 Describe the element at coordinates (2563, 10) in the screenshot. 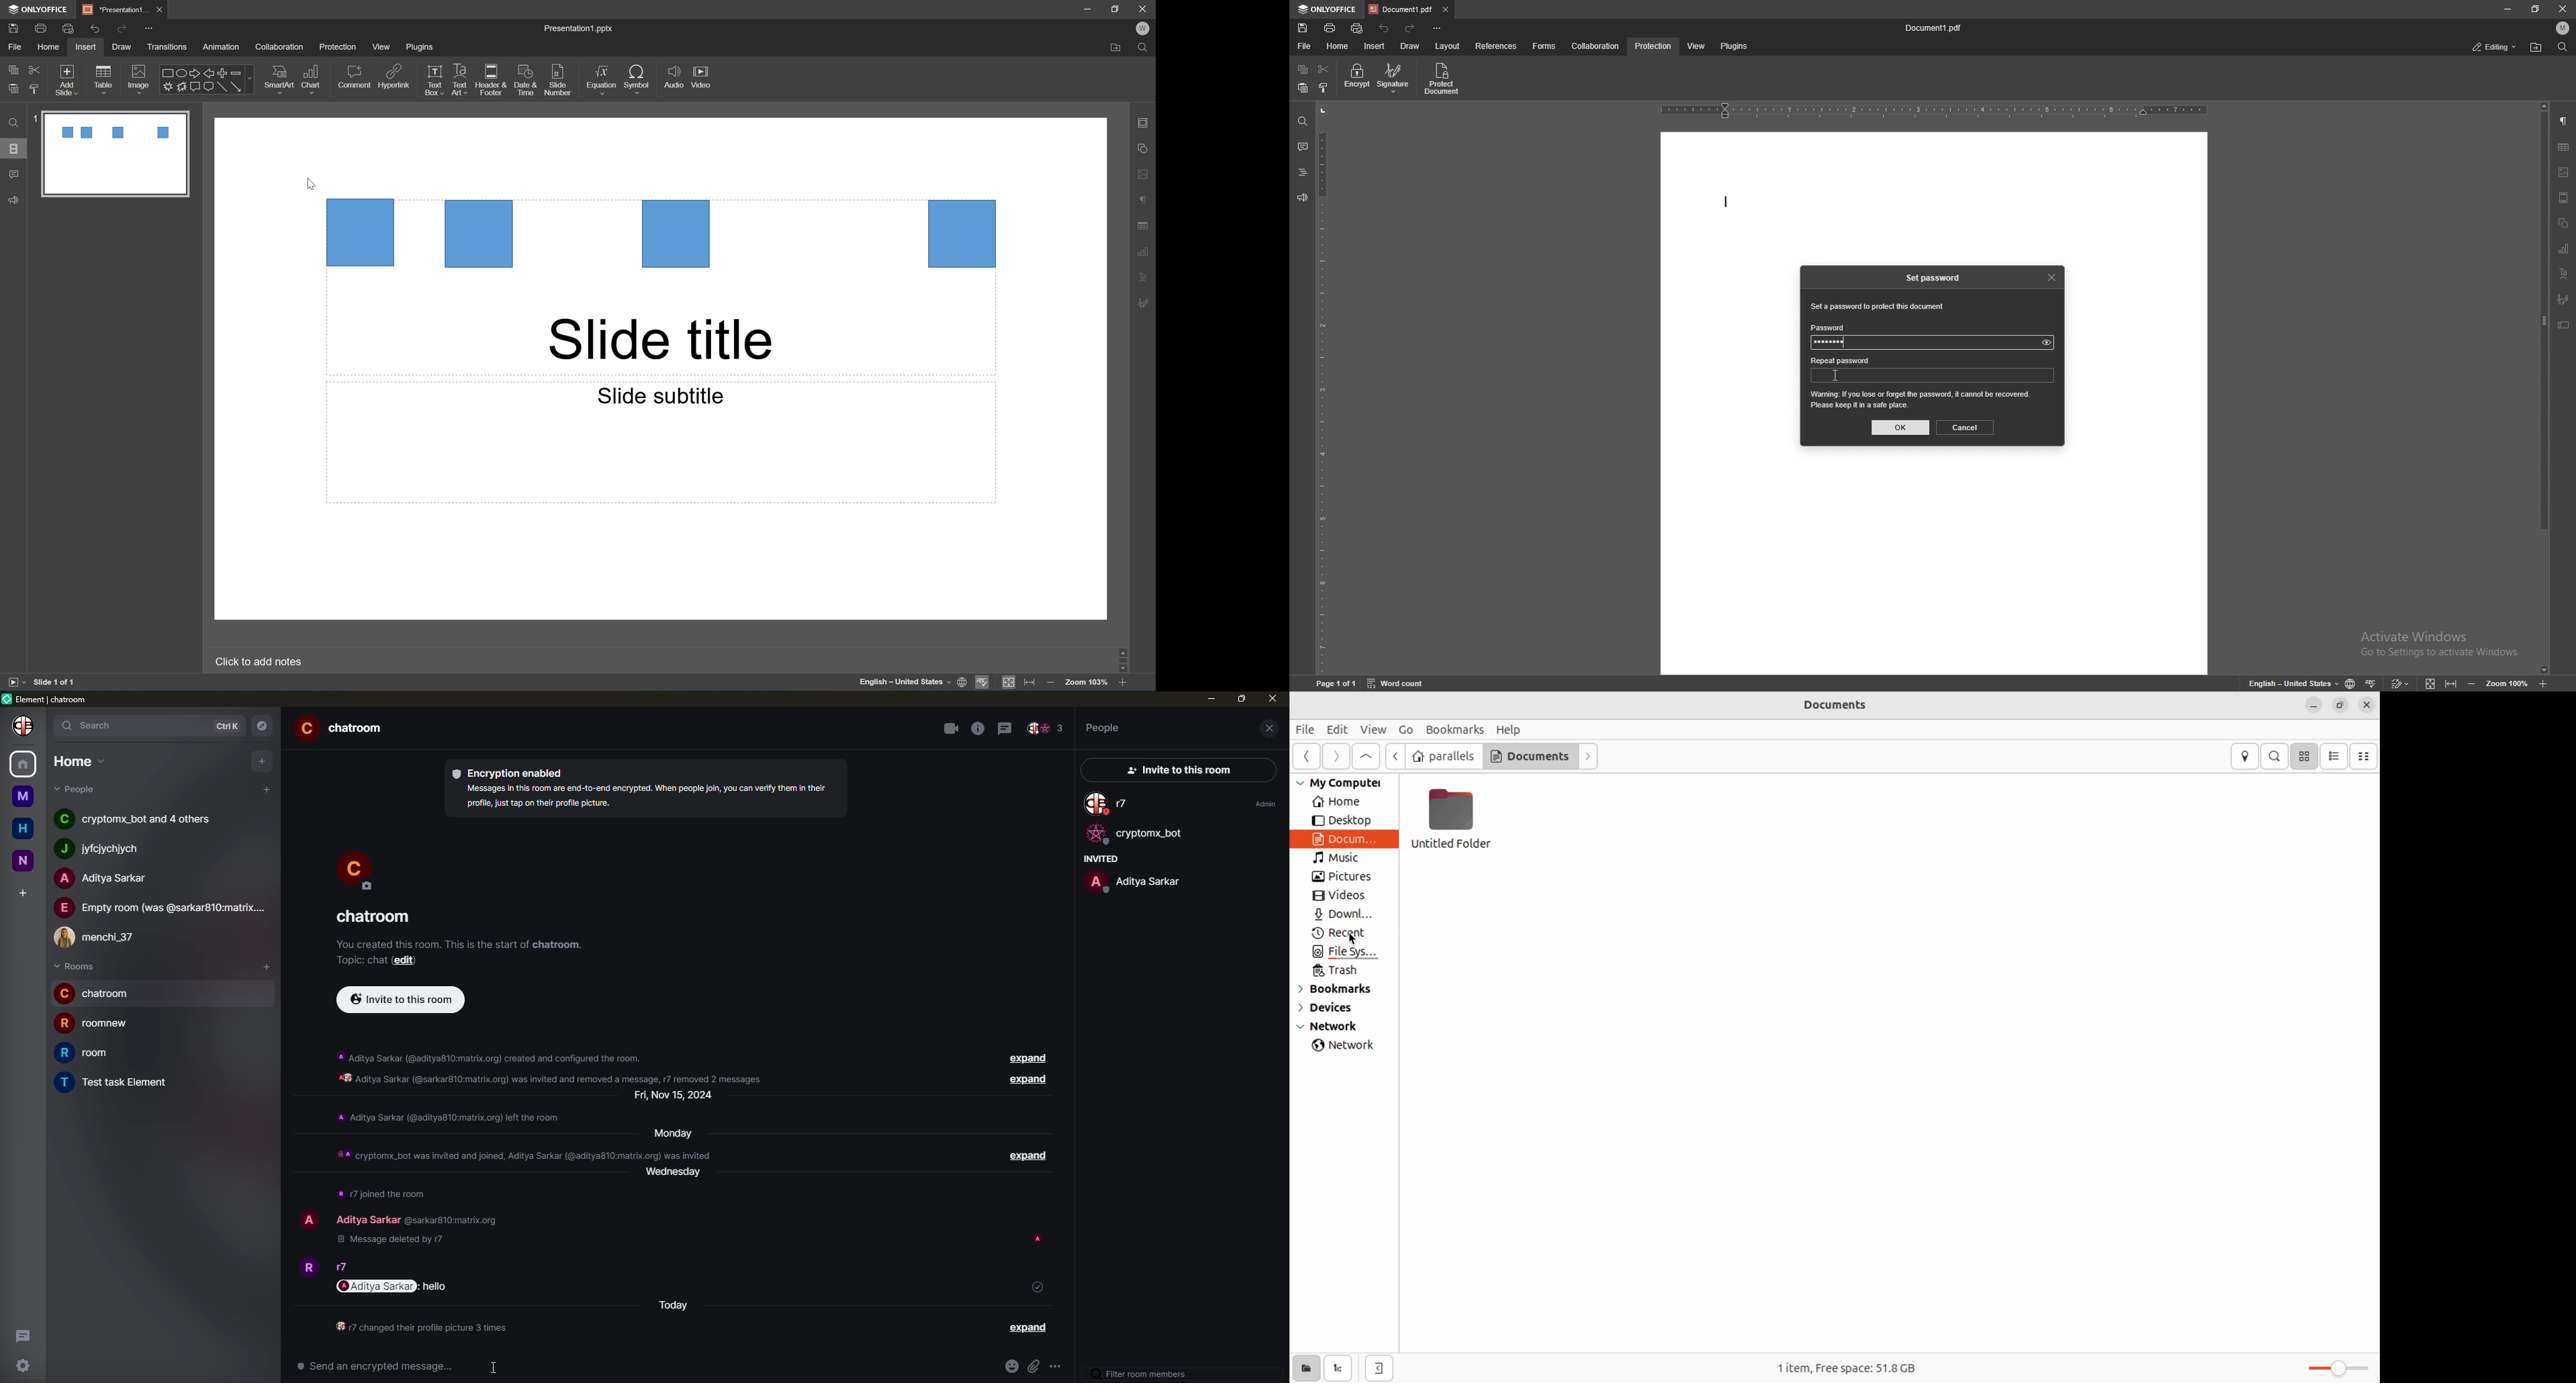

I see `close` at that location.